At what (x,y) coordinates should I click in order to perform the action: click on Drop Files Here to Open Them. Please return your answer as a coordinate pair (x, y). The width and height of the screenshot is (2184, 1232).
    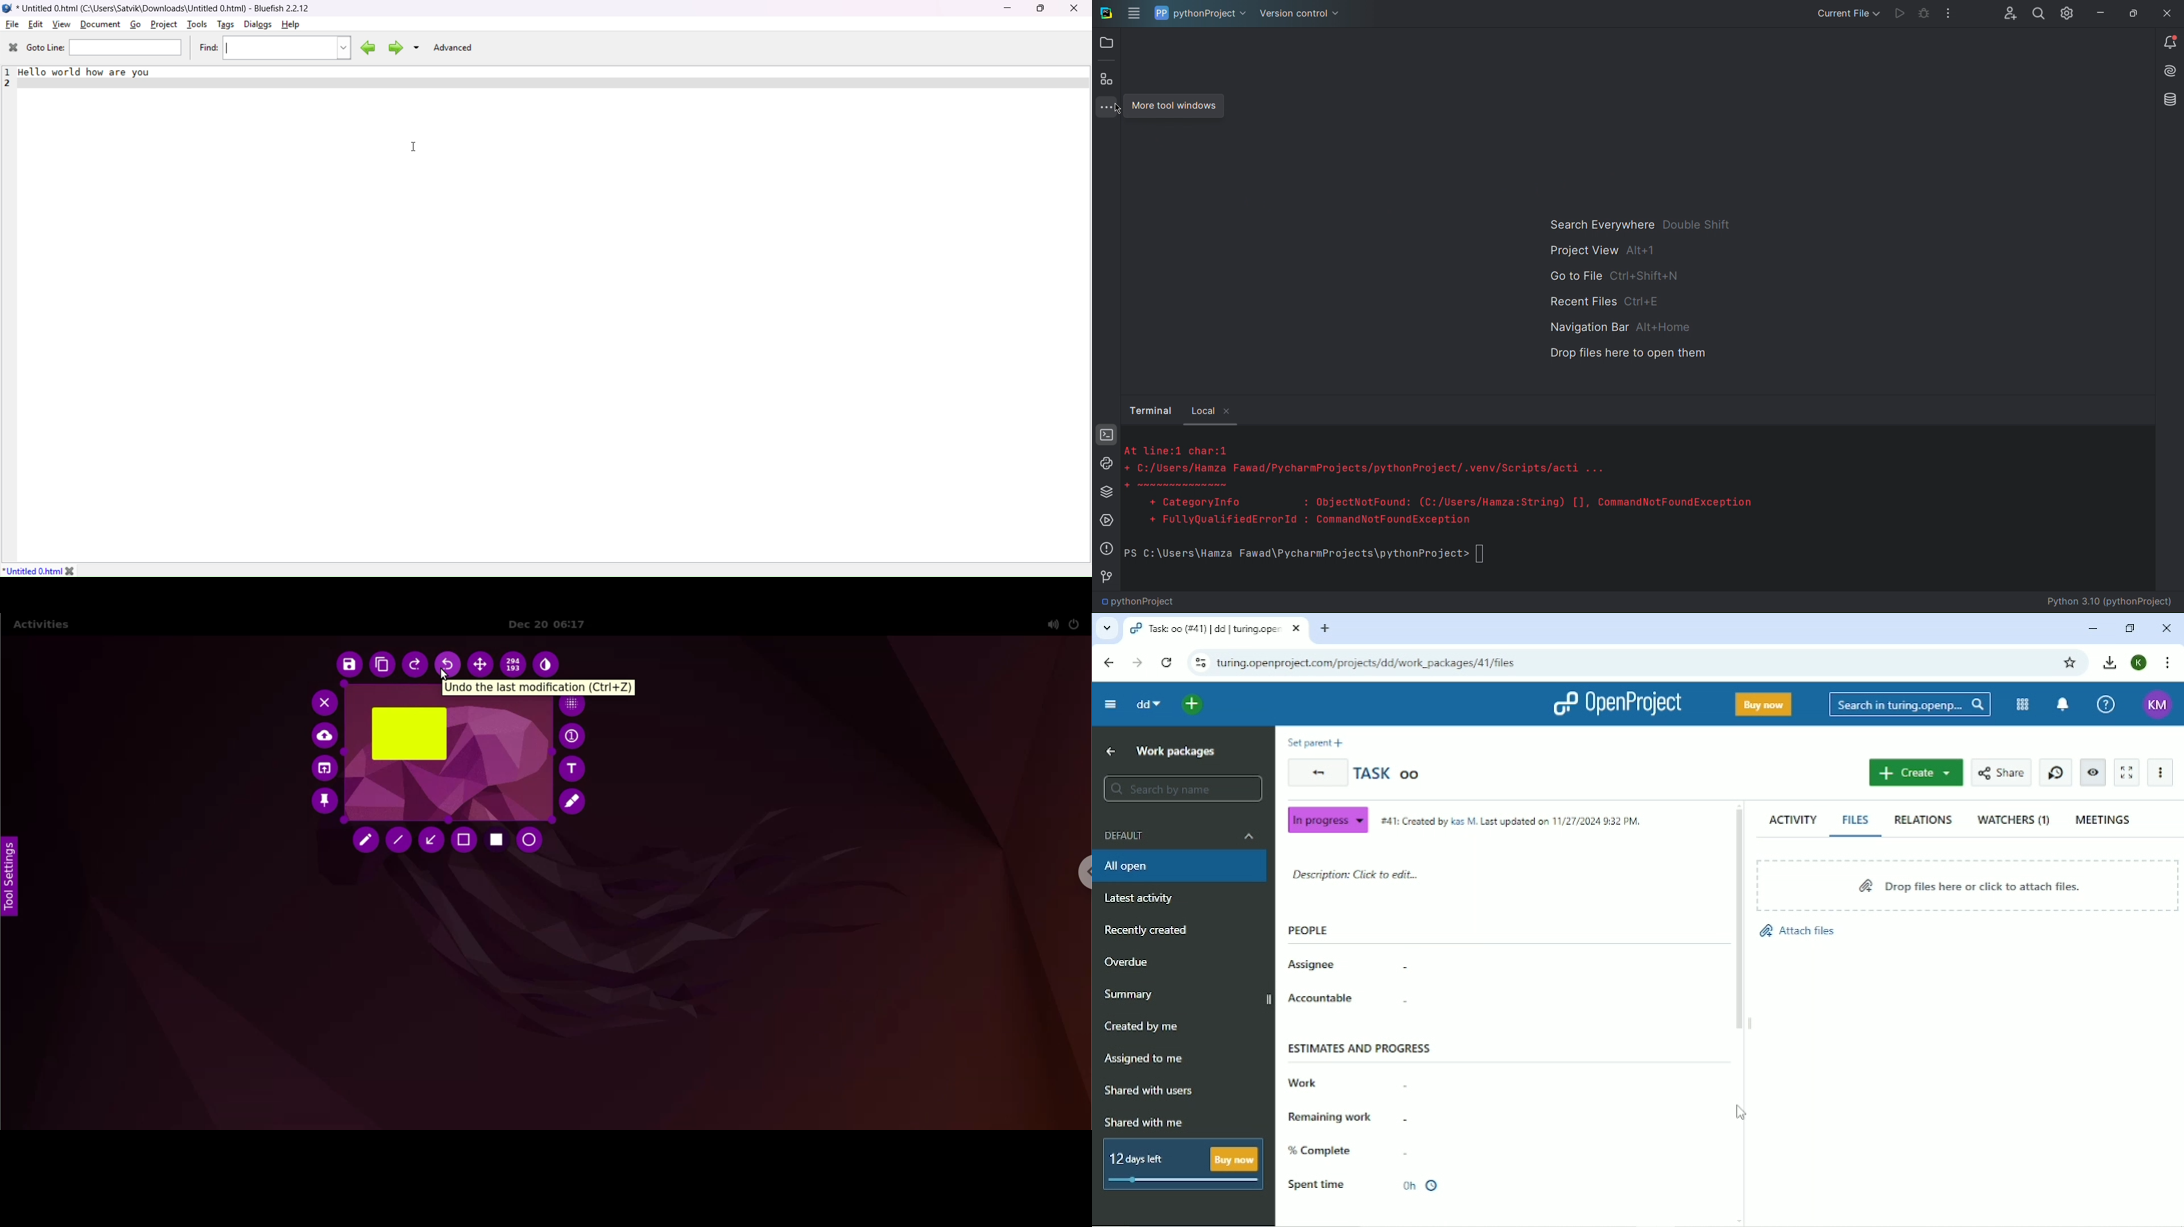
    Looking at the image, I should click on (1623, 357).